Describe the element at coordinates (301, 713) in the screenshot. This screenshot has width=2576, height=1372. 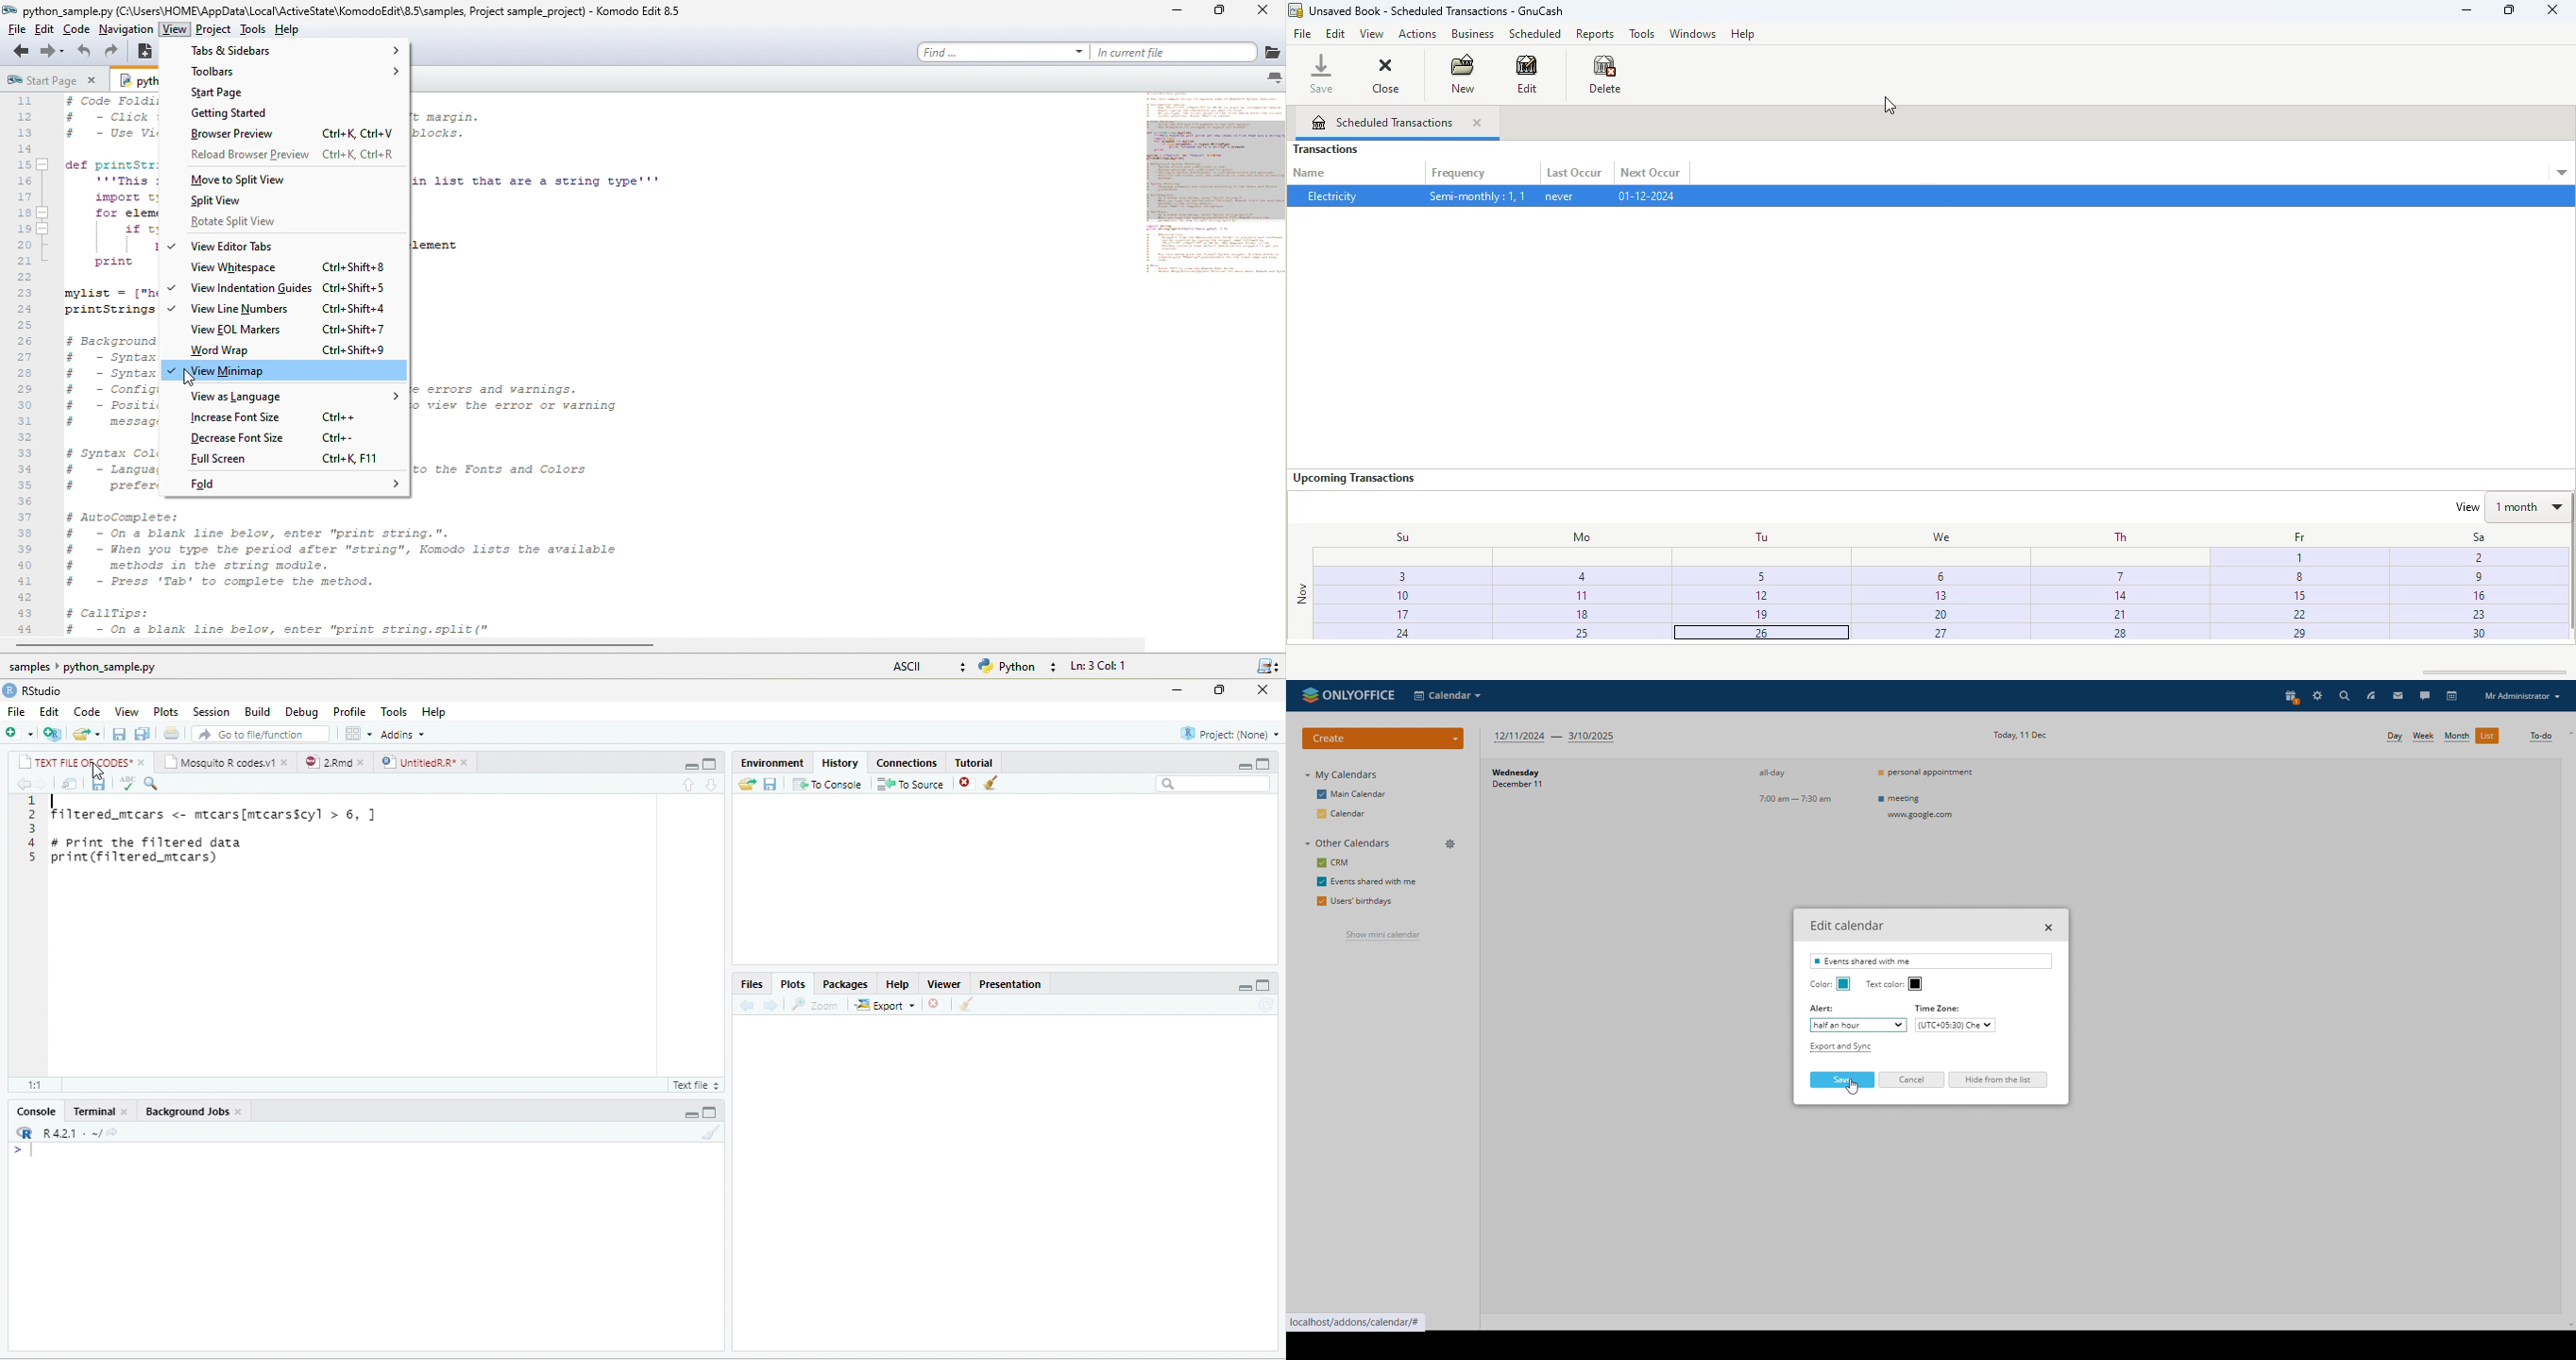
I see `Debug` at that location.